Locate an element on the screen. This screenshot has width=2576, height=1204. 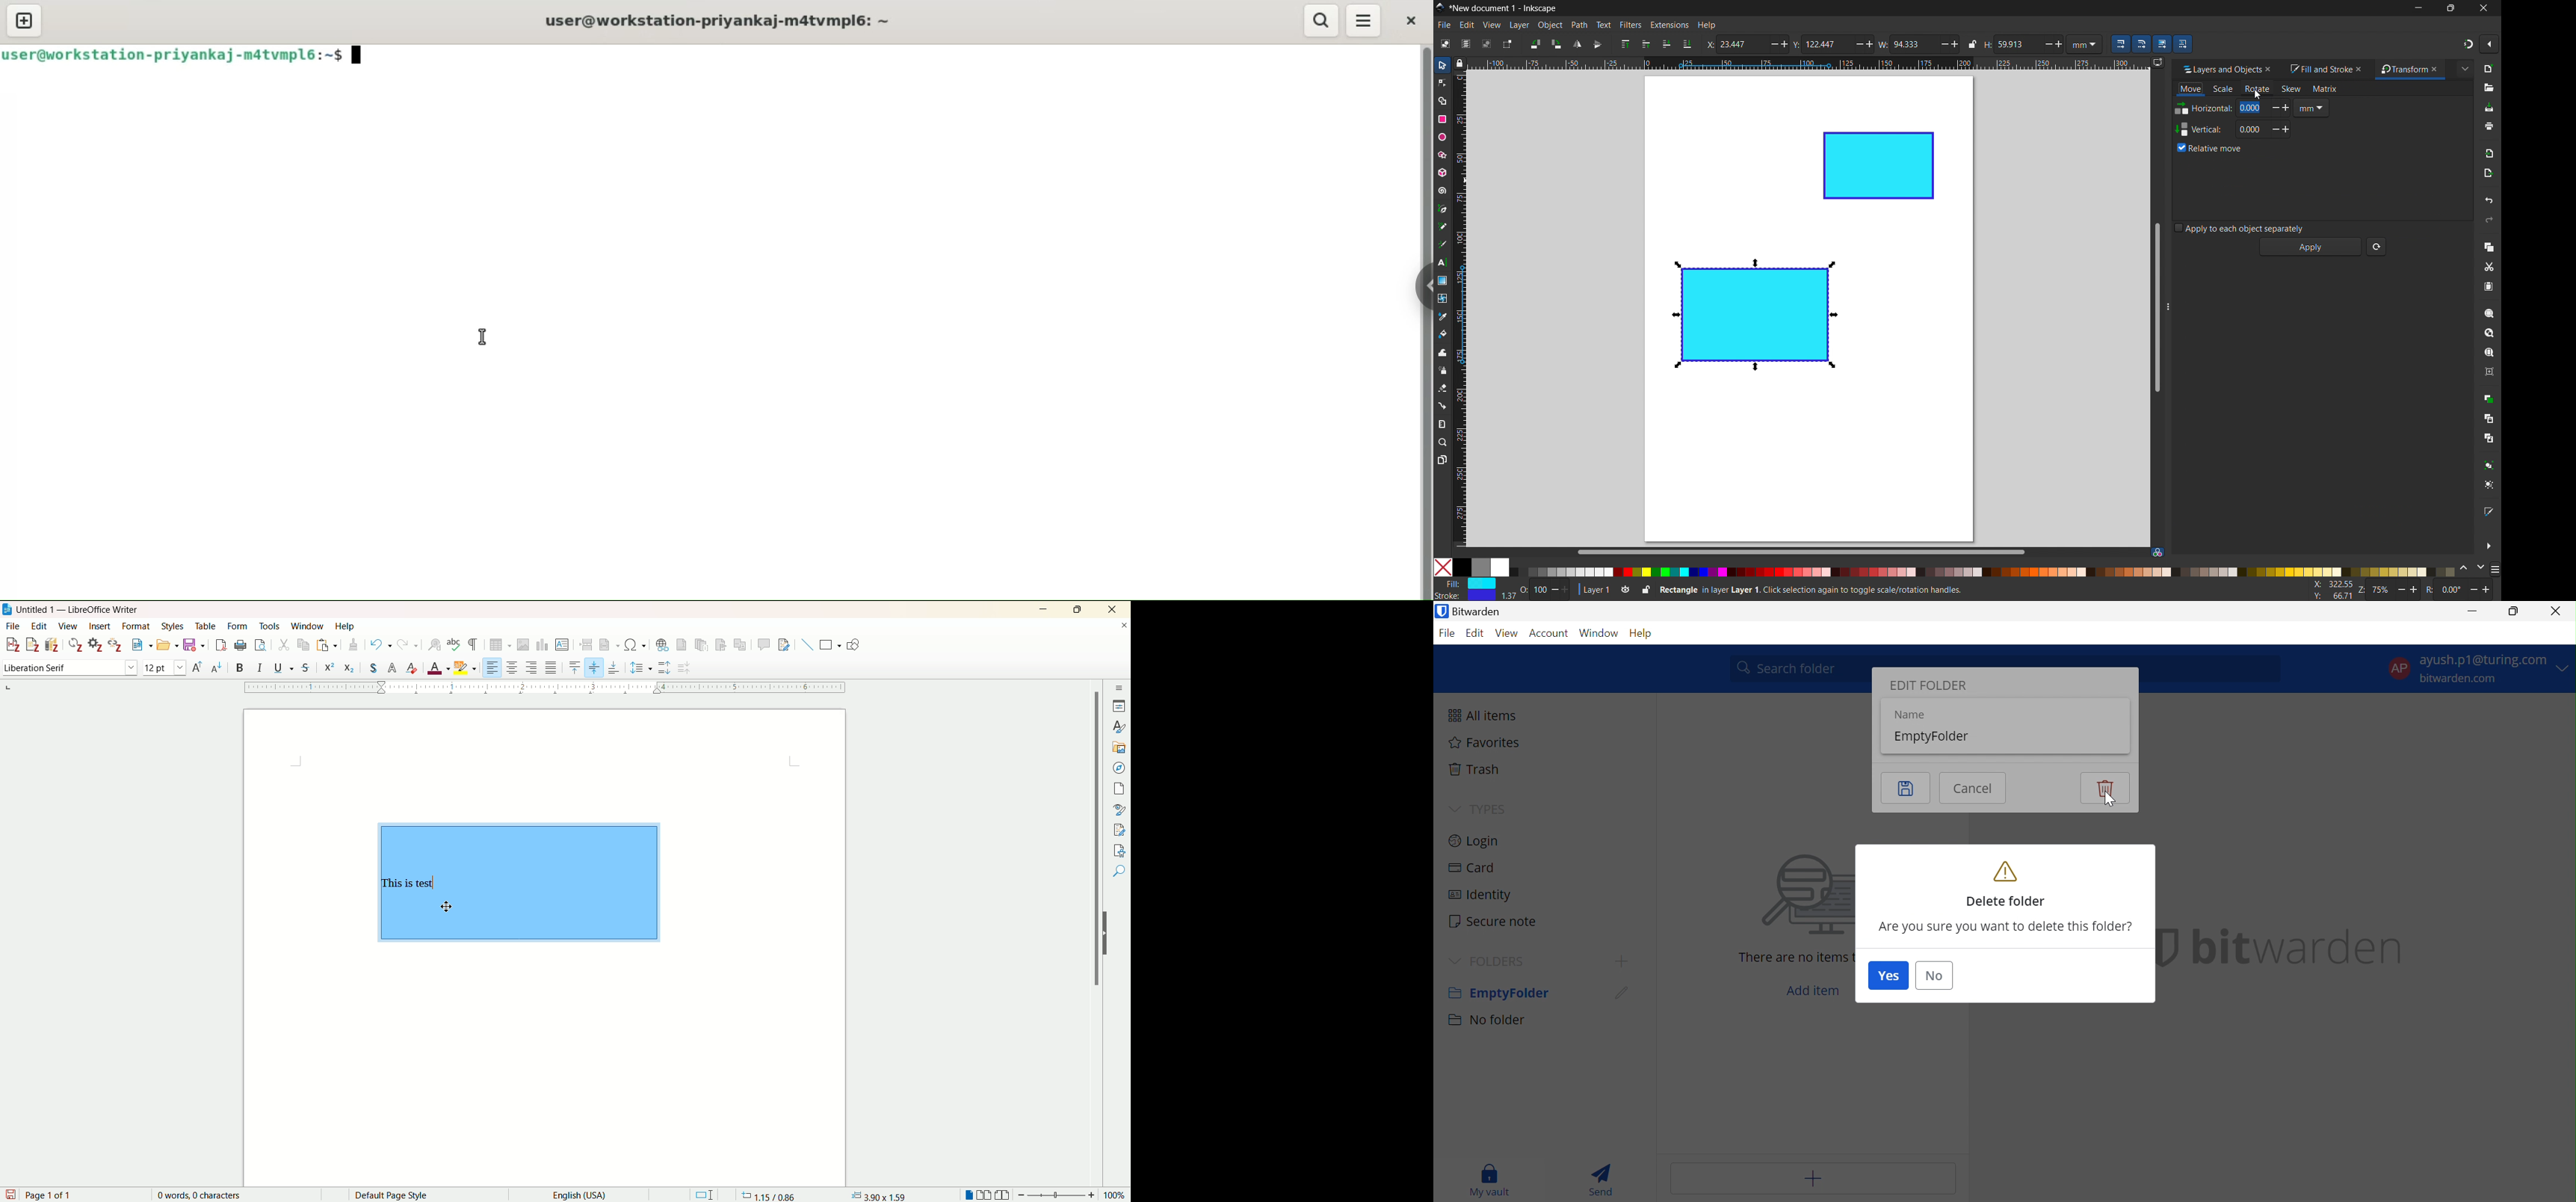
when  locked change height and width proportionally  is located at coordinates (1972, 44).